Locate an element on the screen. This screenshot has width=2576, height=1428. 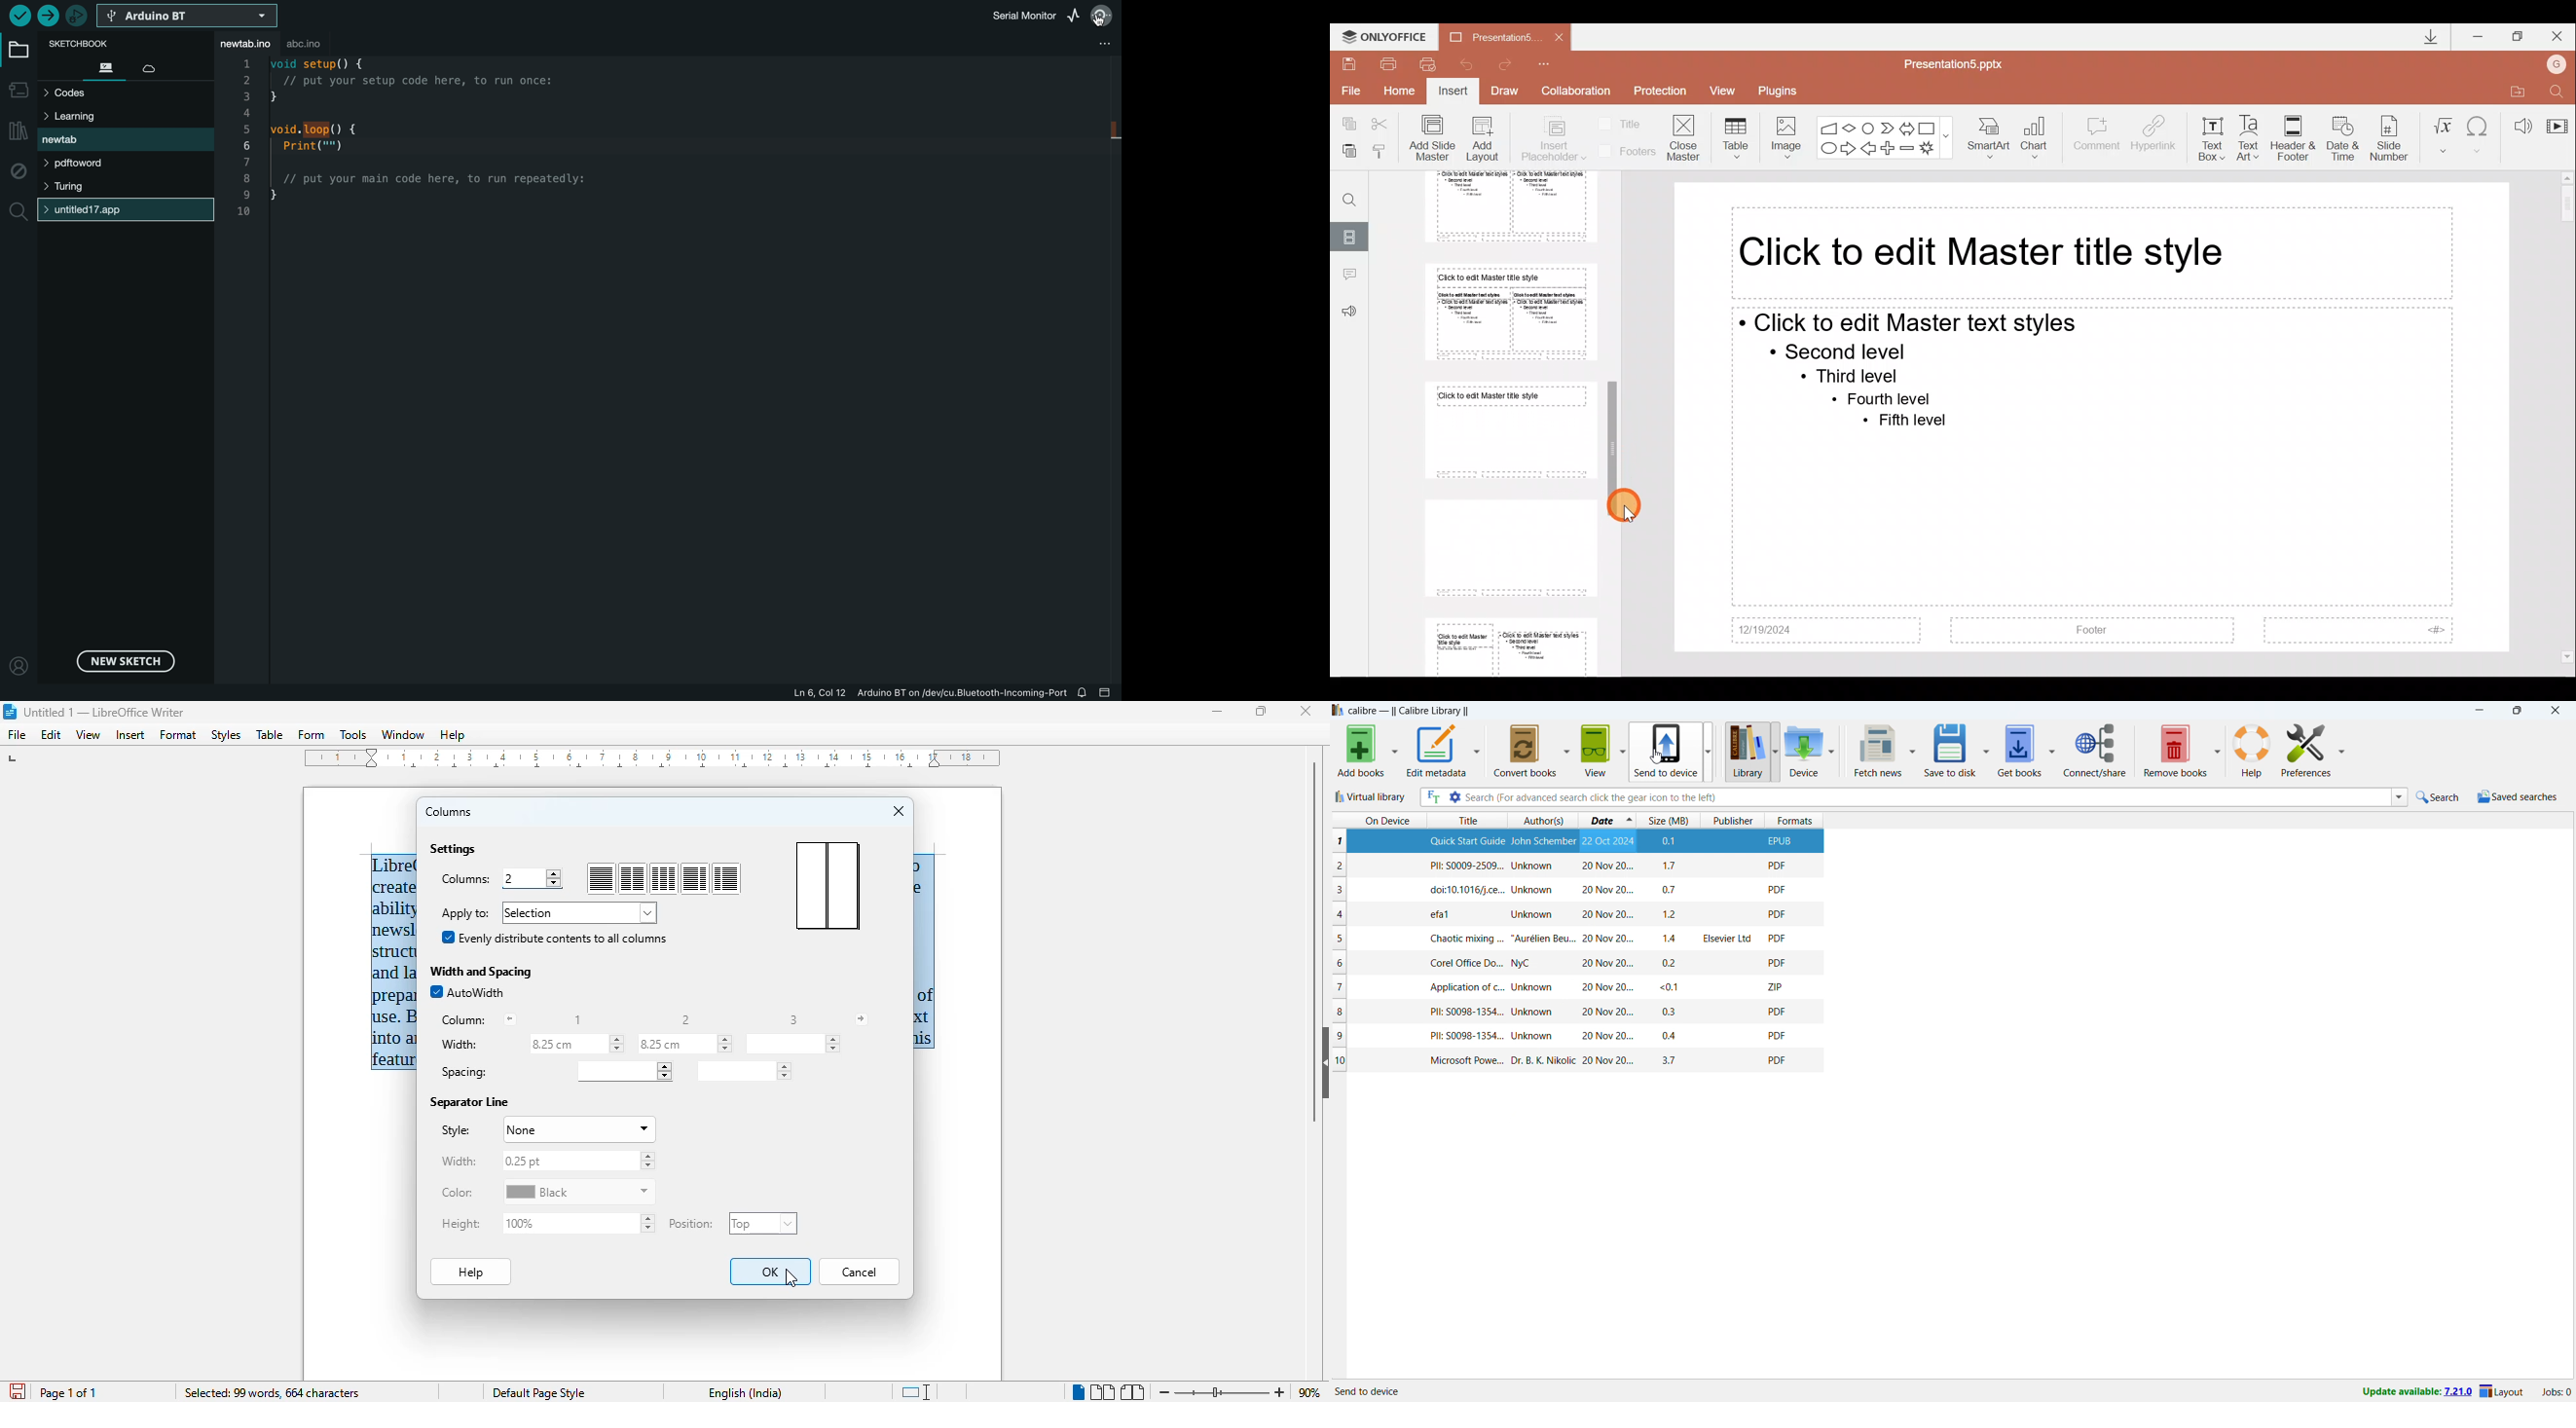
selected: 99 words 664 characters is located at coordinates (272, 1392).